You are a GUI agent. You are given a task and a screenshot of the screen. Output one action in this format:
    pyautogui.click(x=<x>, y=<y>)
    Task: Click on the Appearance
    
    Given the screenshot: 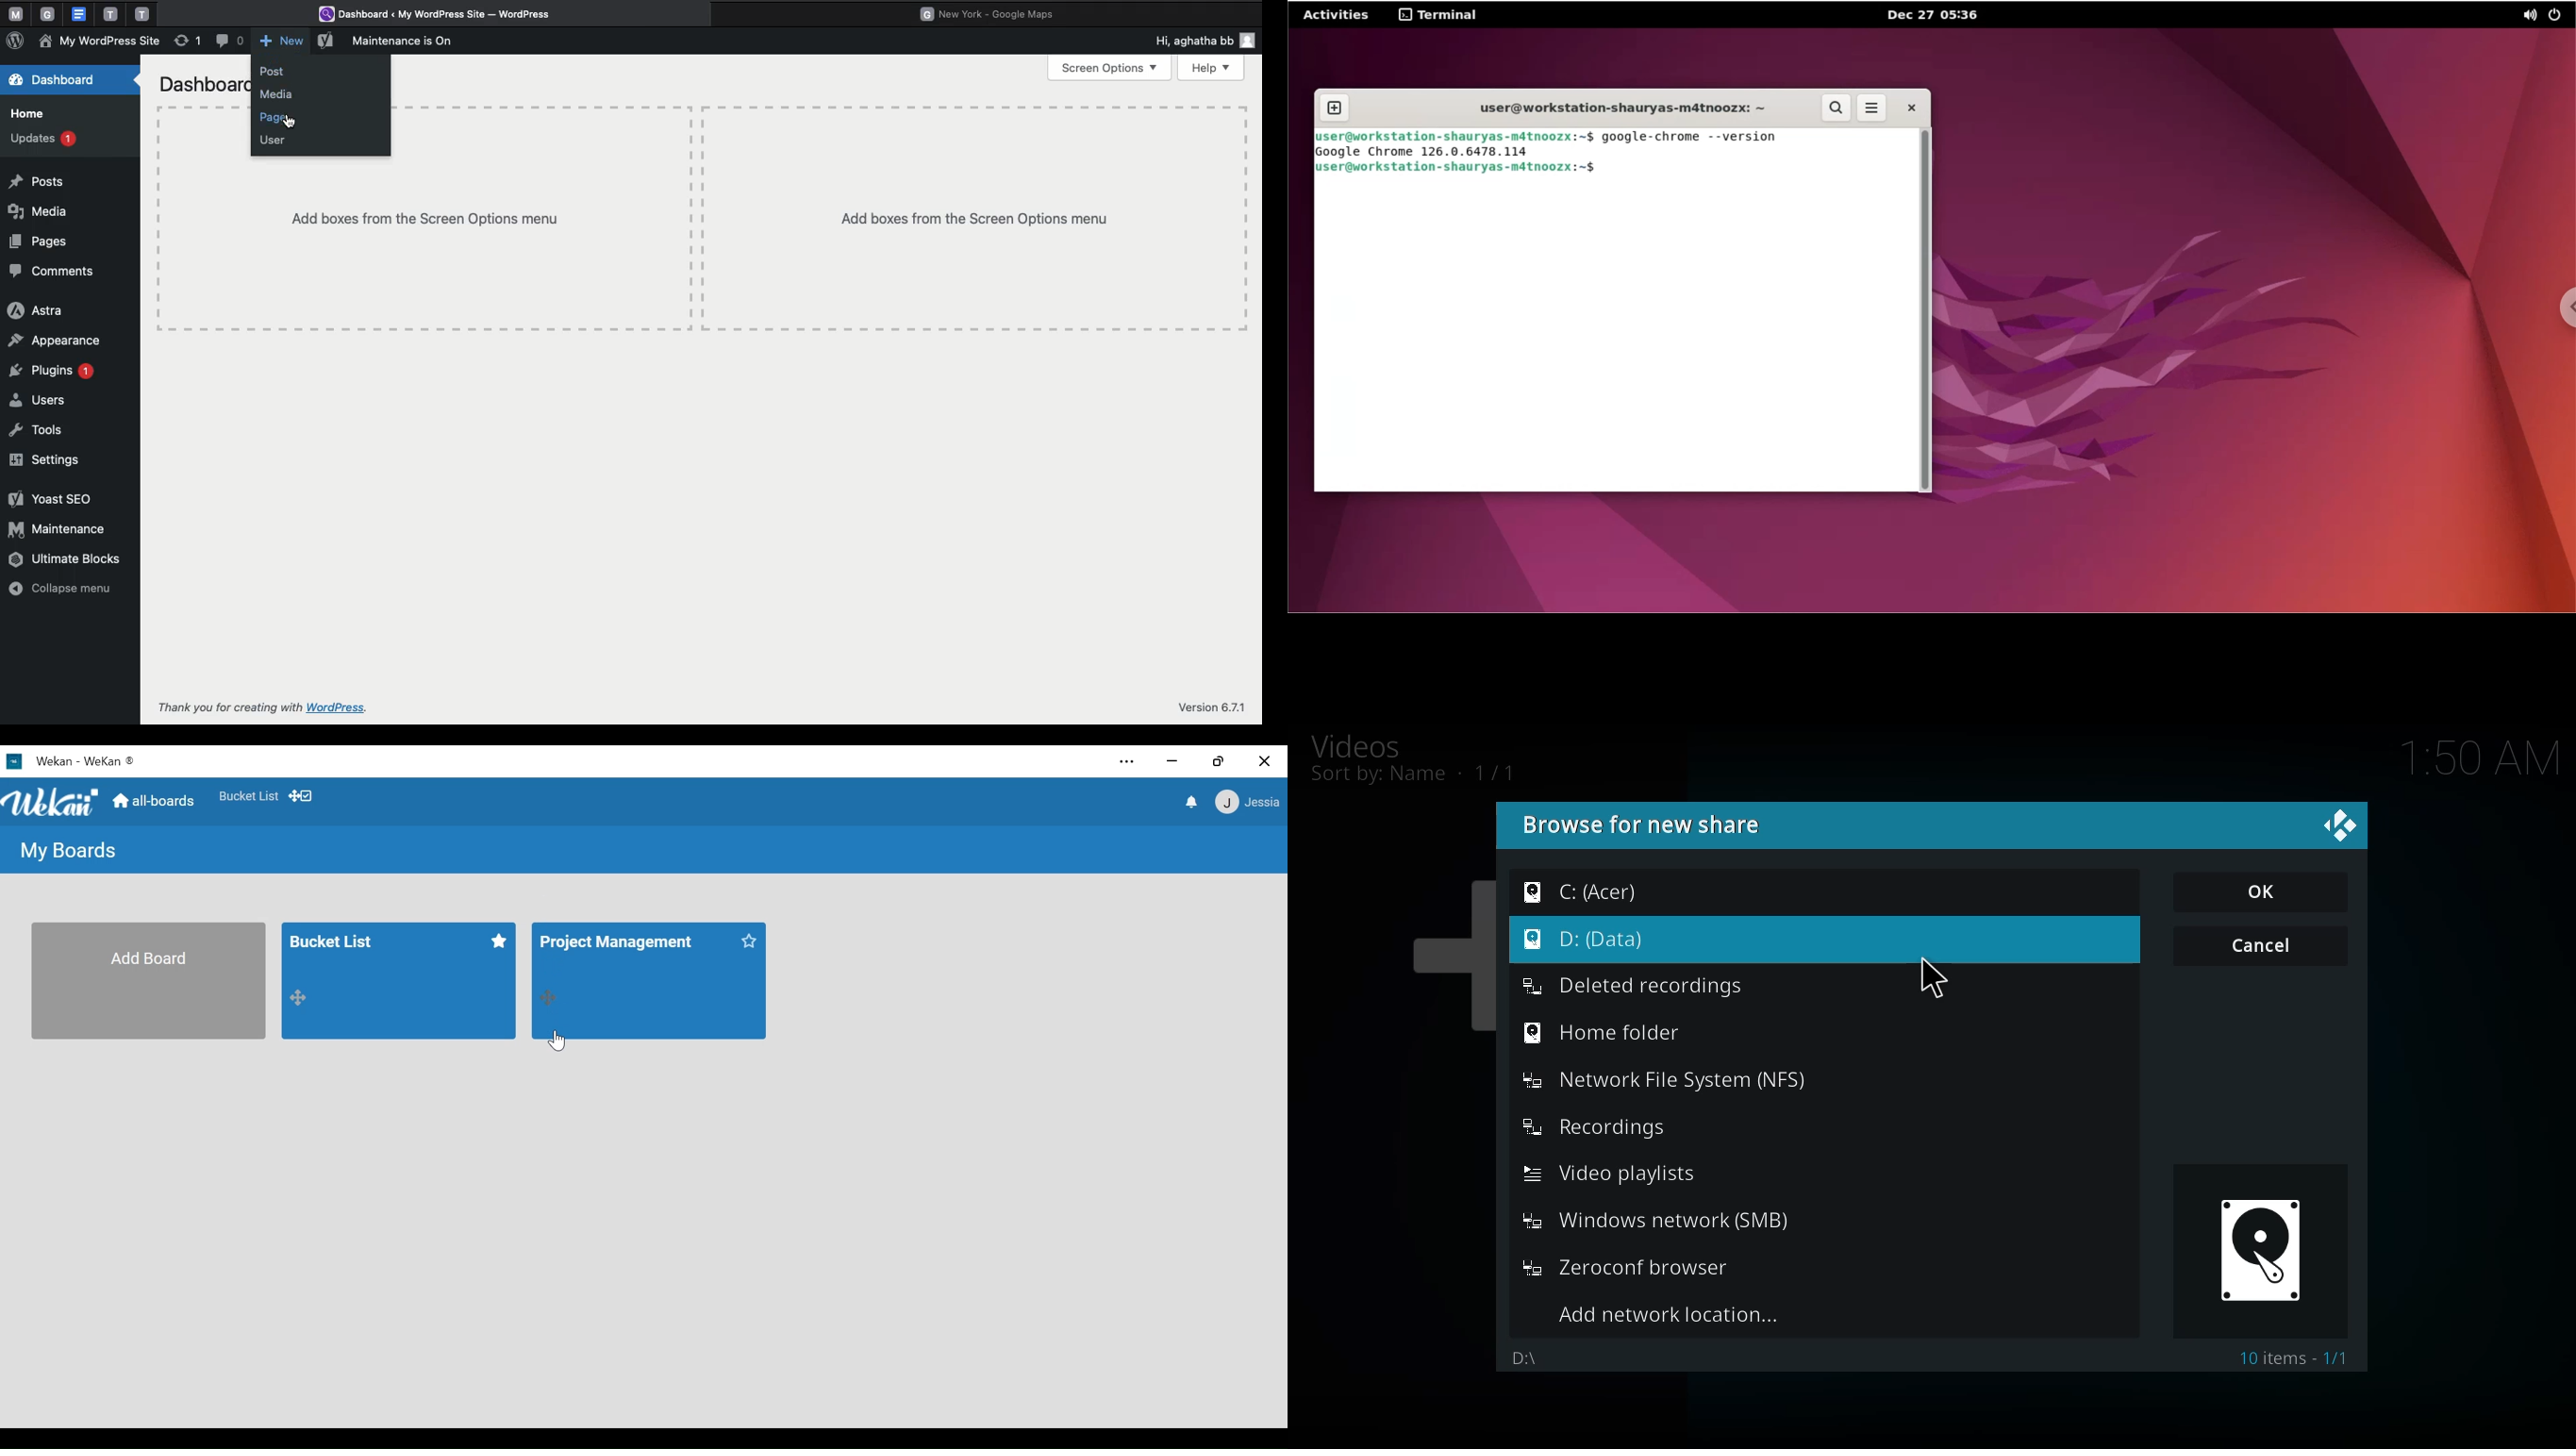 What is the action you would take?
    pyautogui.click(x=55, y=340)
    